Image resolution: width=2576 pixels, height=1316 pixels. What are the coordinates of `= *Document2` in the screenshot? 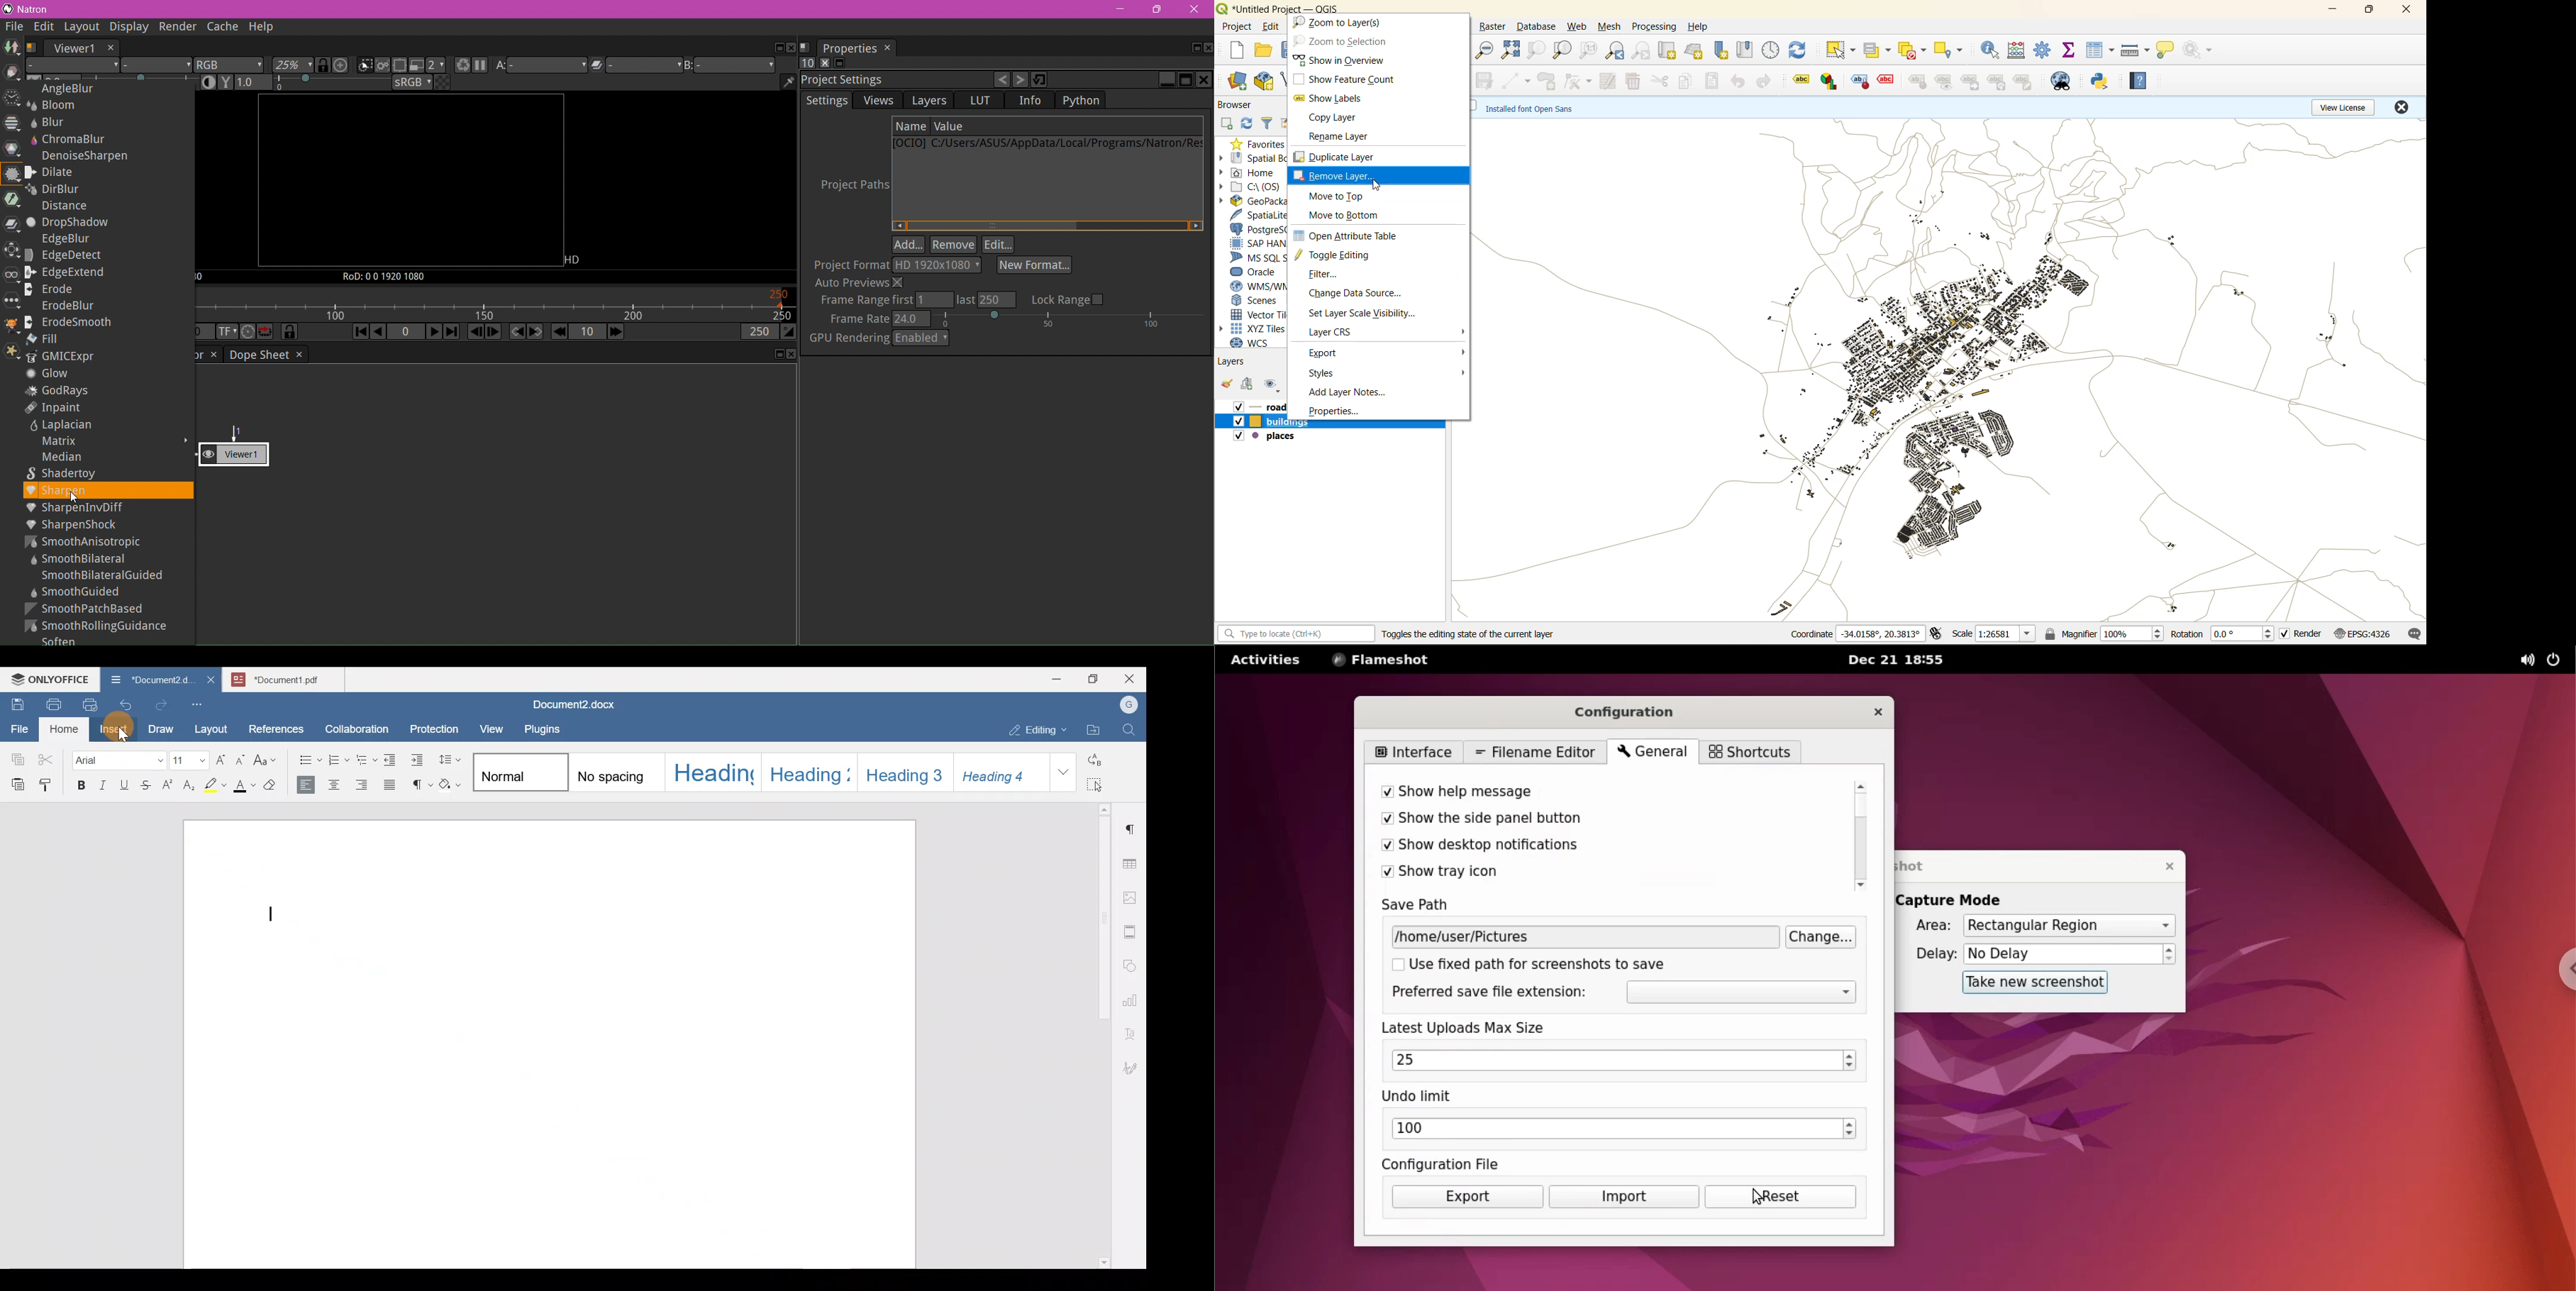 It's located at (148, 678).